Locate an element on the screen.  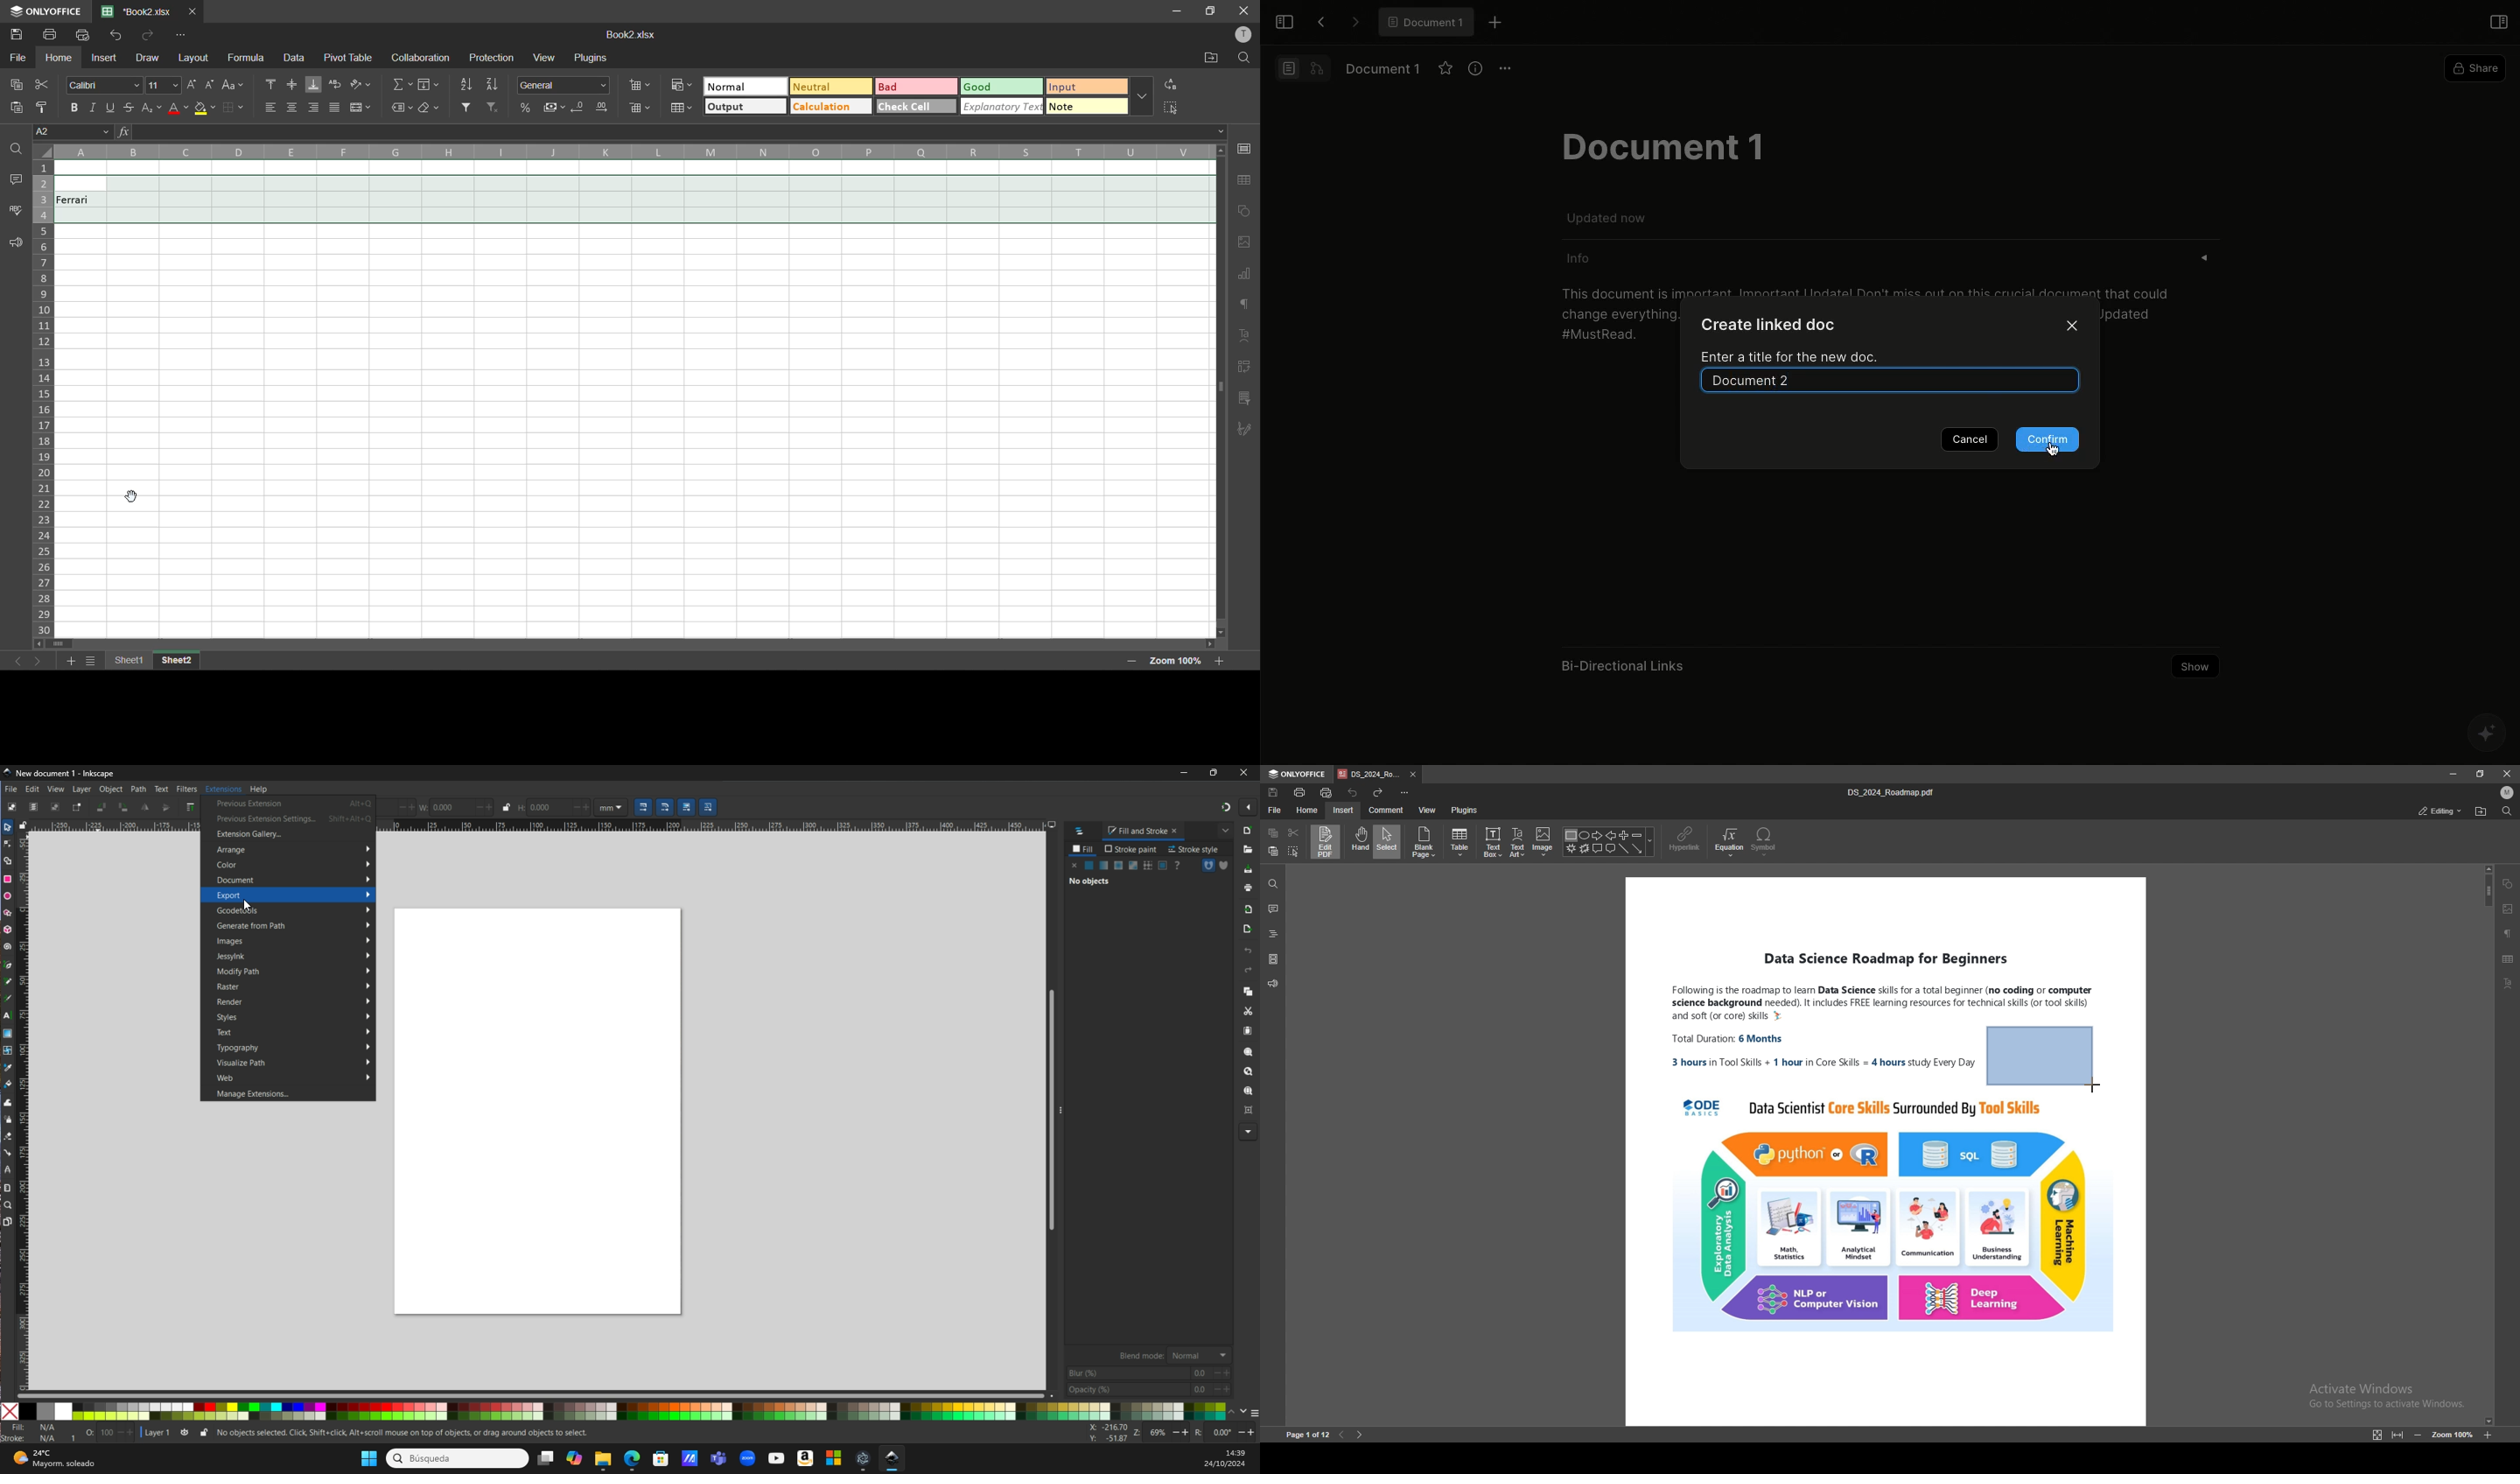
customize quick access toolbar is located at coordinates (181, 35).